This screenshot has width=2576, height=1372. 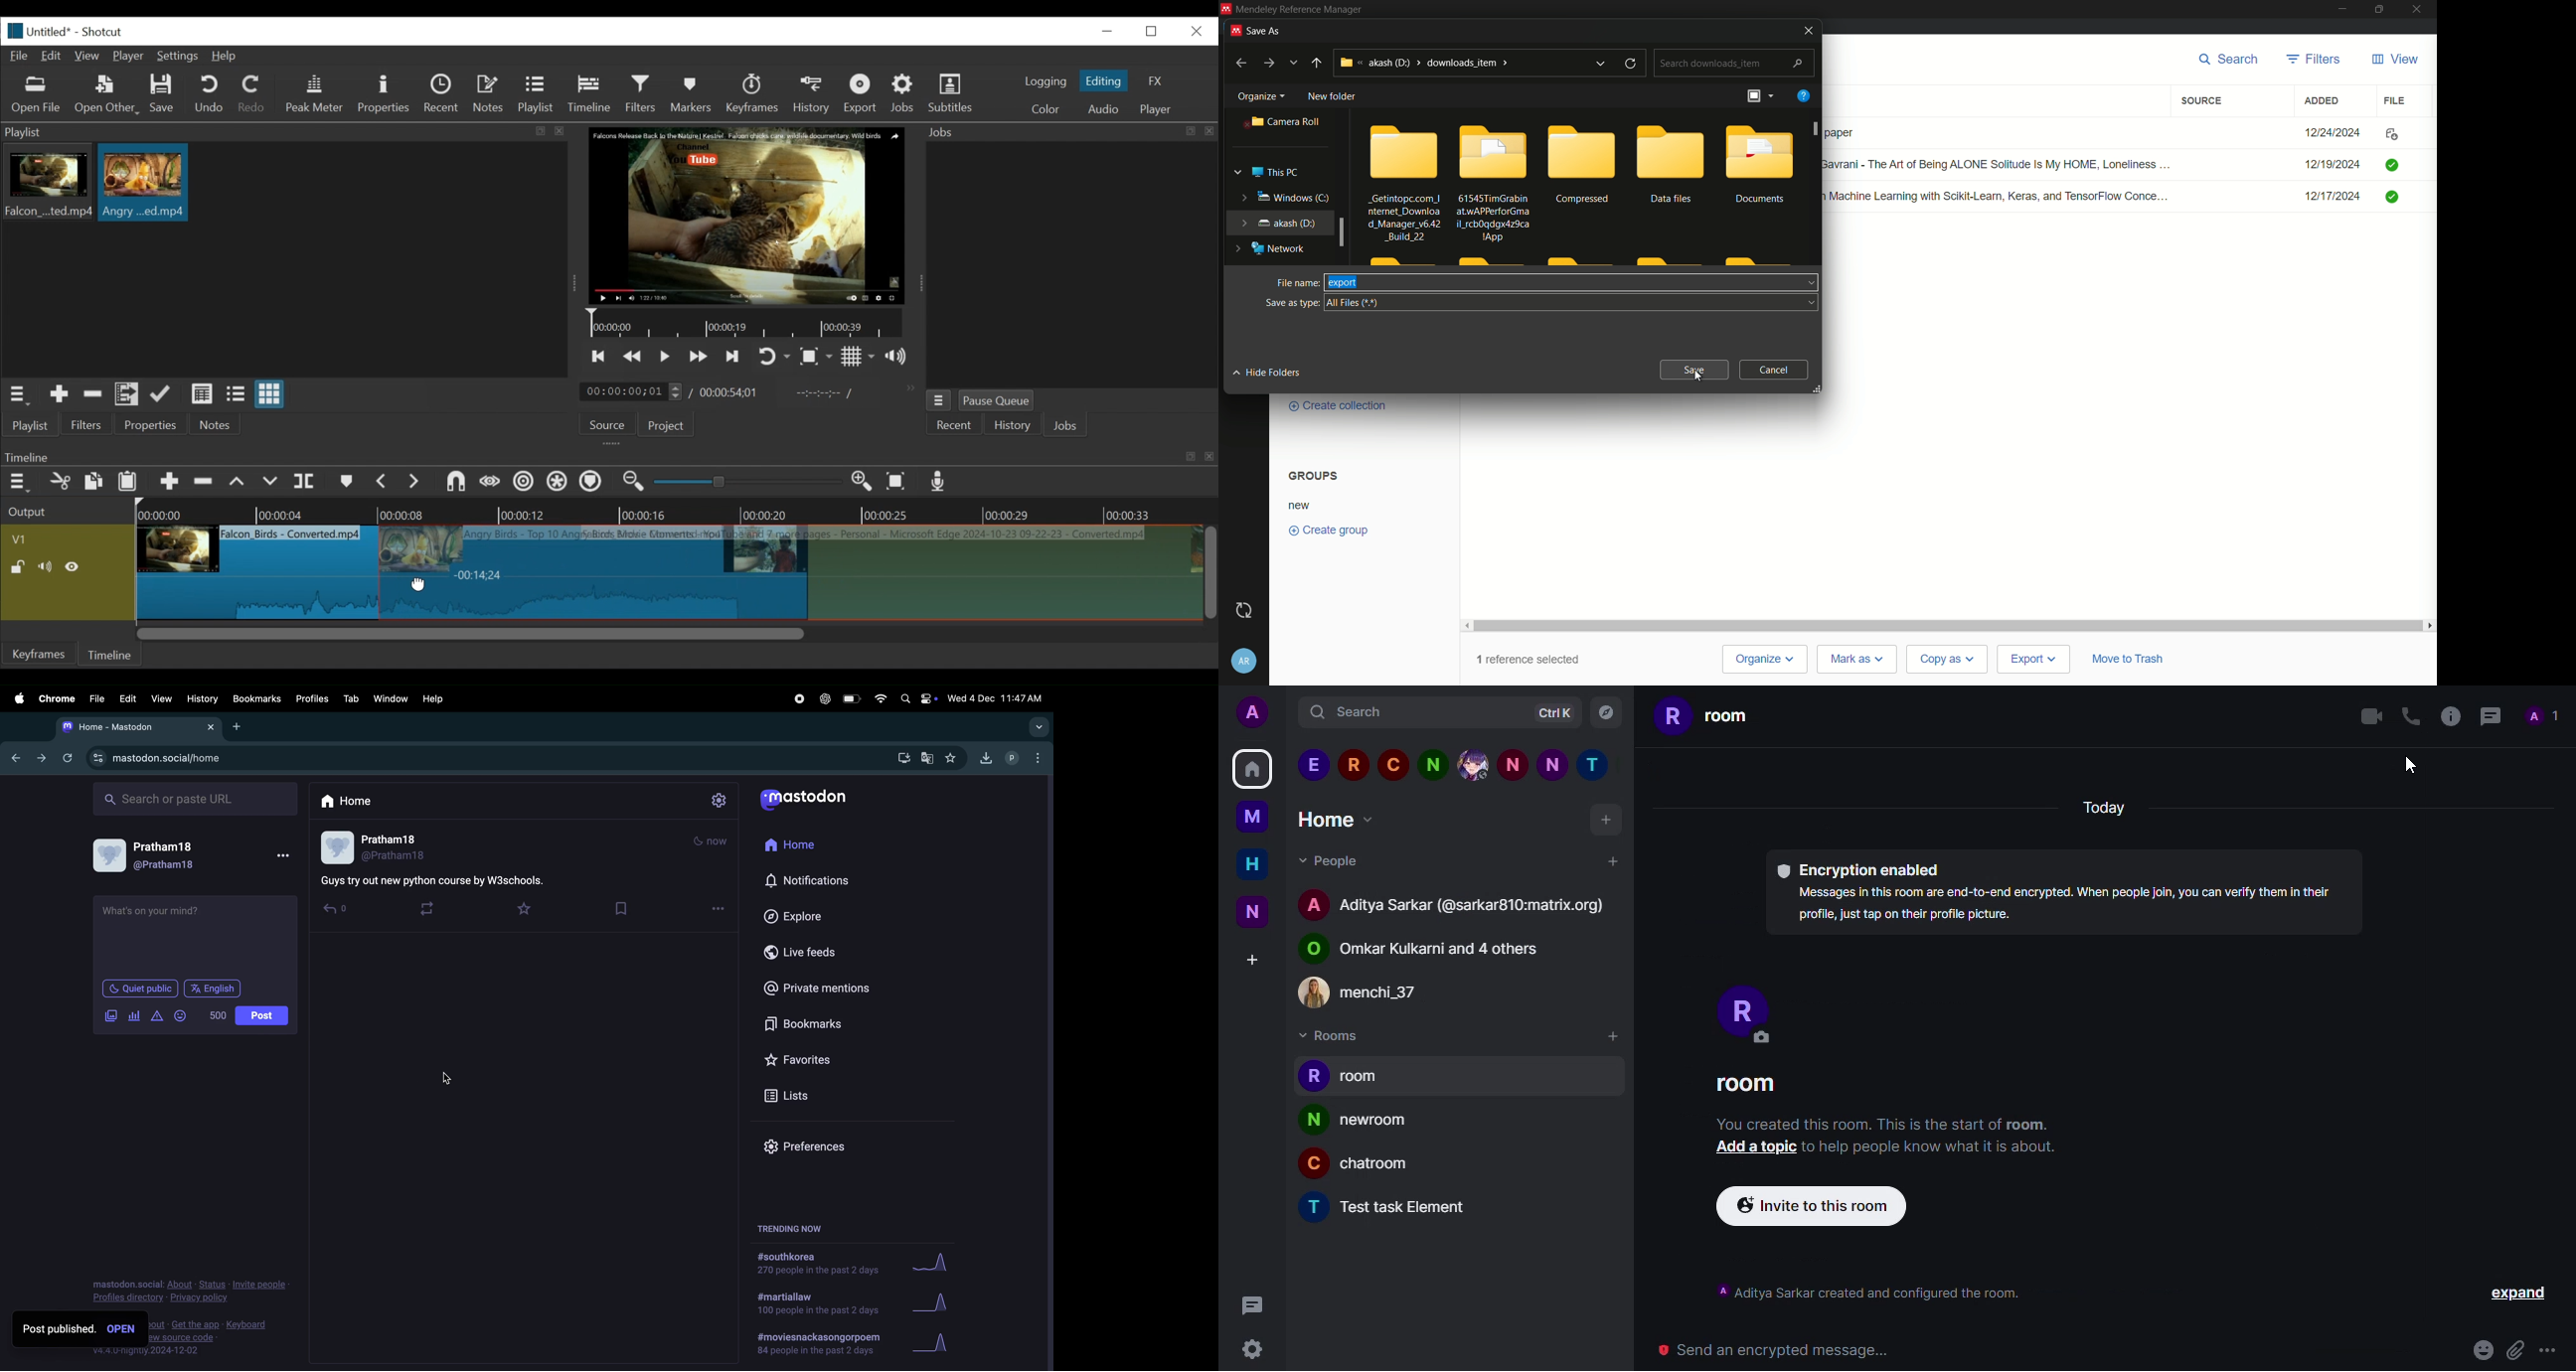 I want to click on app icon, so click(x=1226, y=8).